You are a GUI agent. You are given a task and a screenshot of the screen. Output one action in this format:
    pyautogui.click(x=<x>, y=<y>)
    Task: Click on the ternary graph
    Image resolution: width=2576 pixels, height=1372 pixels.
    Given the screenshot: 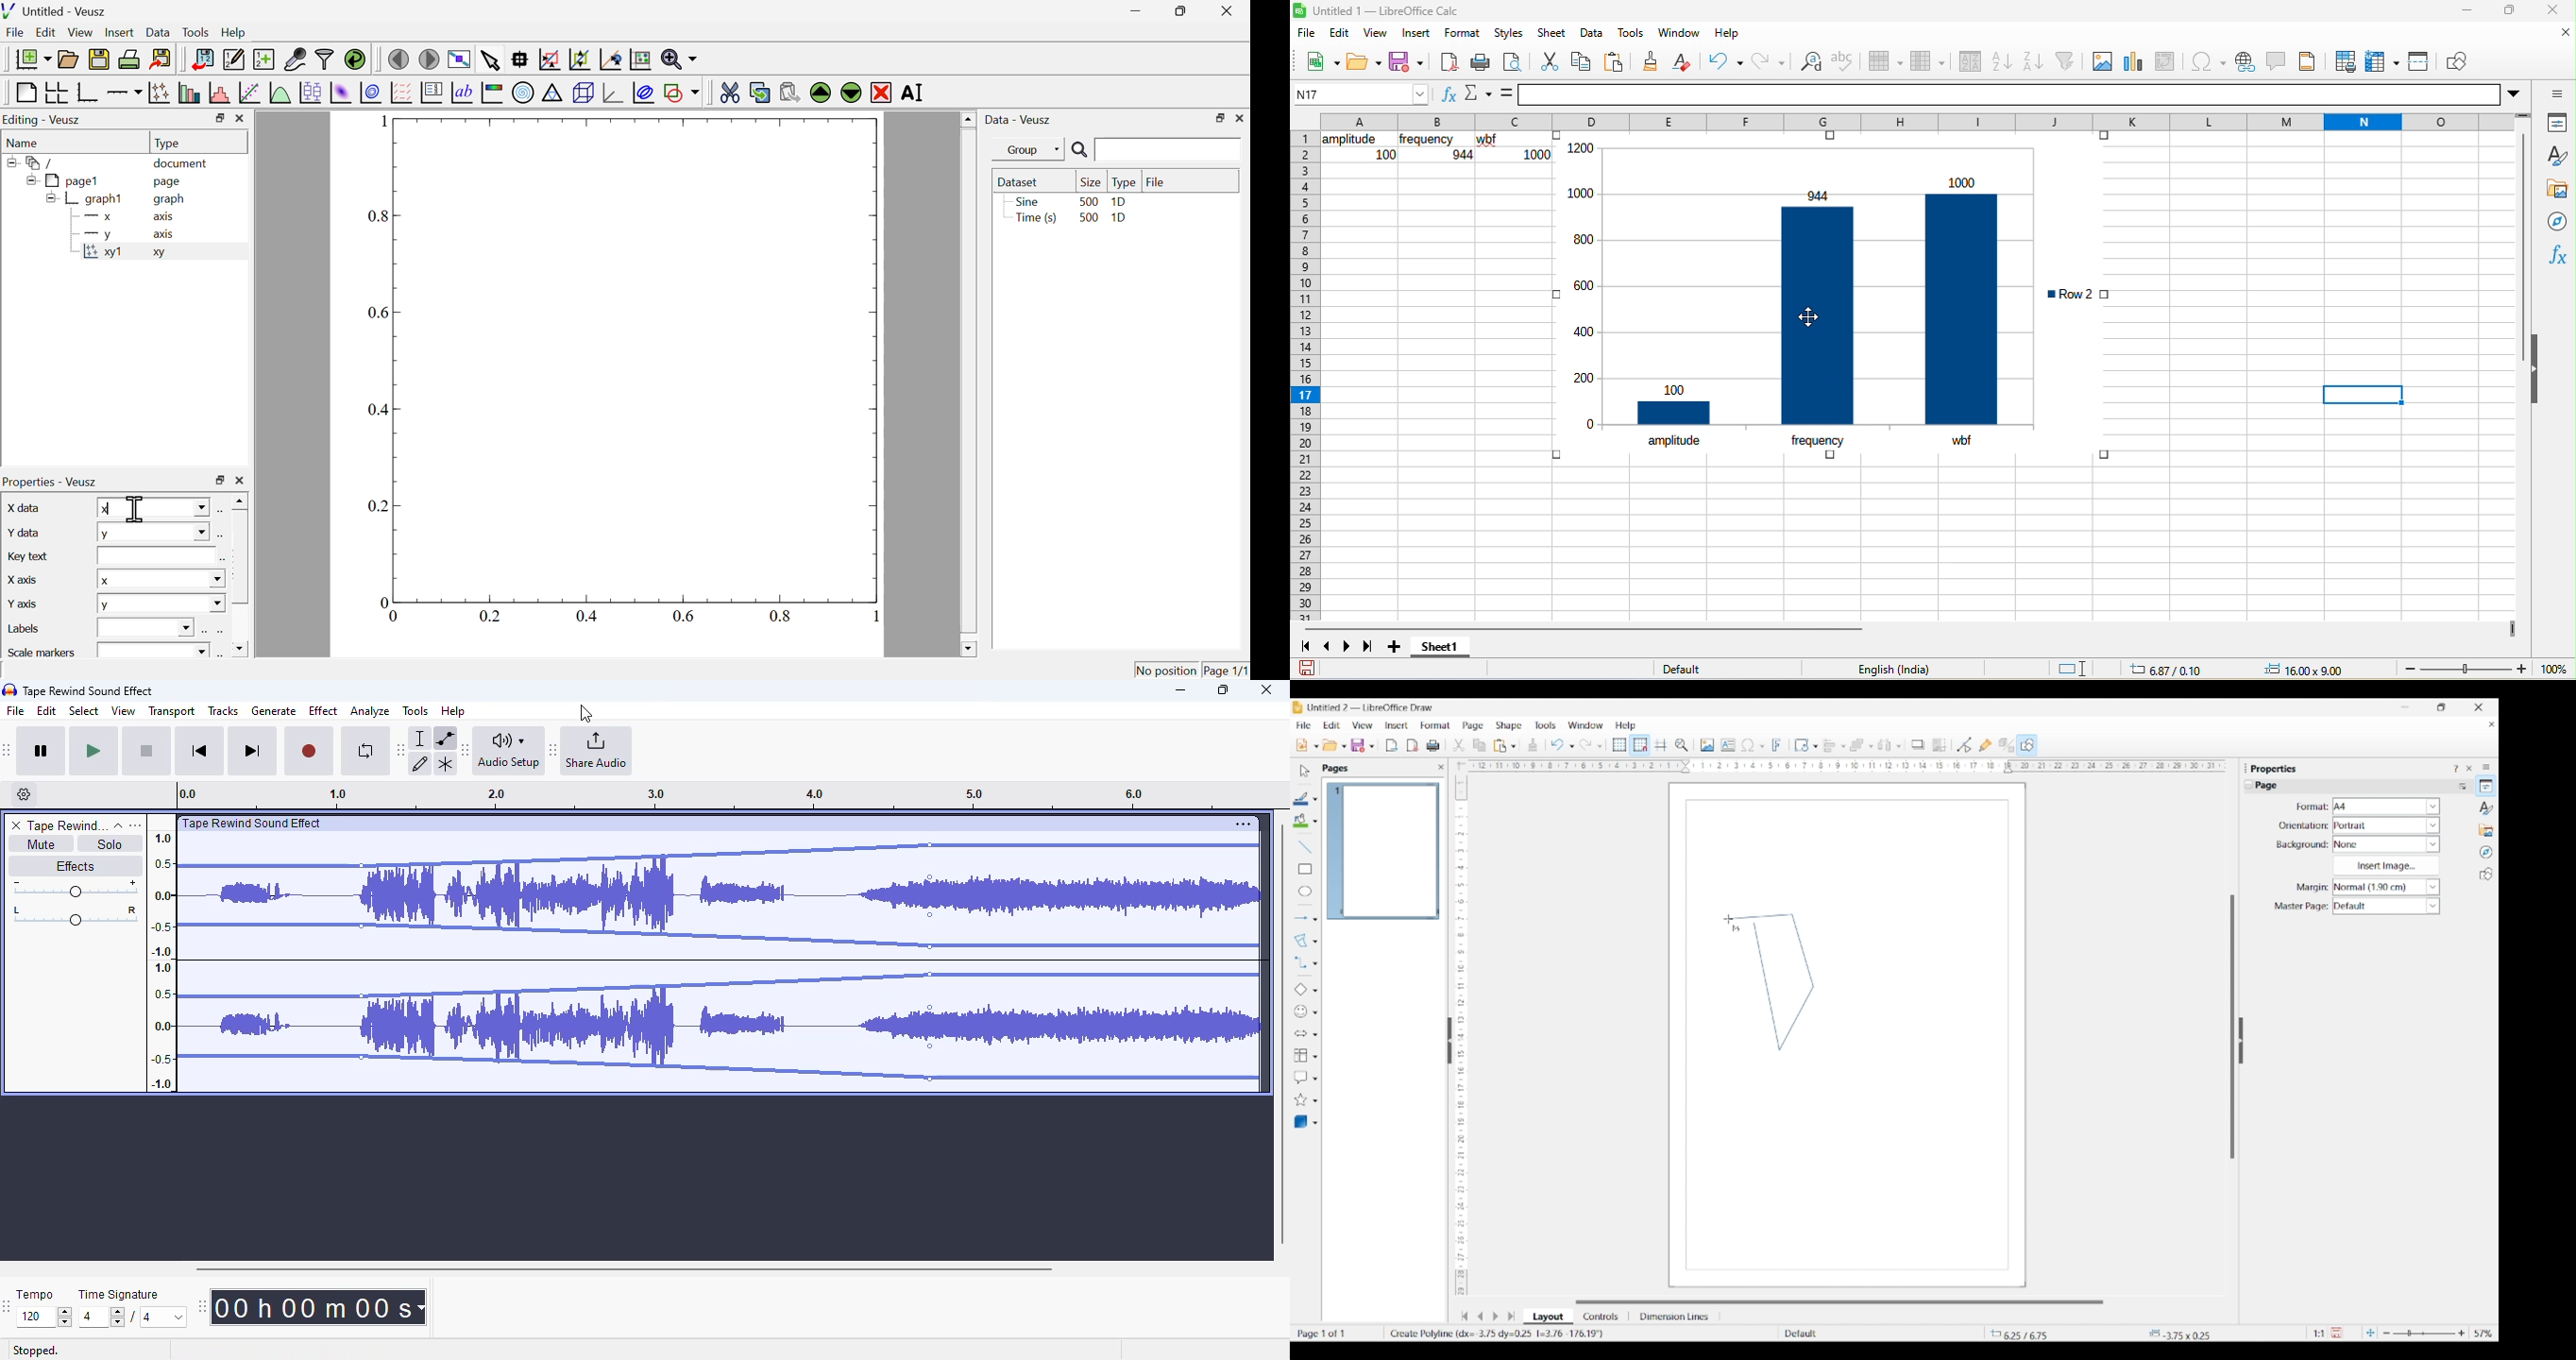 What is the action you would take?
    pyautogui.click(x=553, y=94)
    